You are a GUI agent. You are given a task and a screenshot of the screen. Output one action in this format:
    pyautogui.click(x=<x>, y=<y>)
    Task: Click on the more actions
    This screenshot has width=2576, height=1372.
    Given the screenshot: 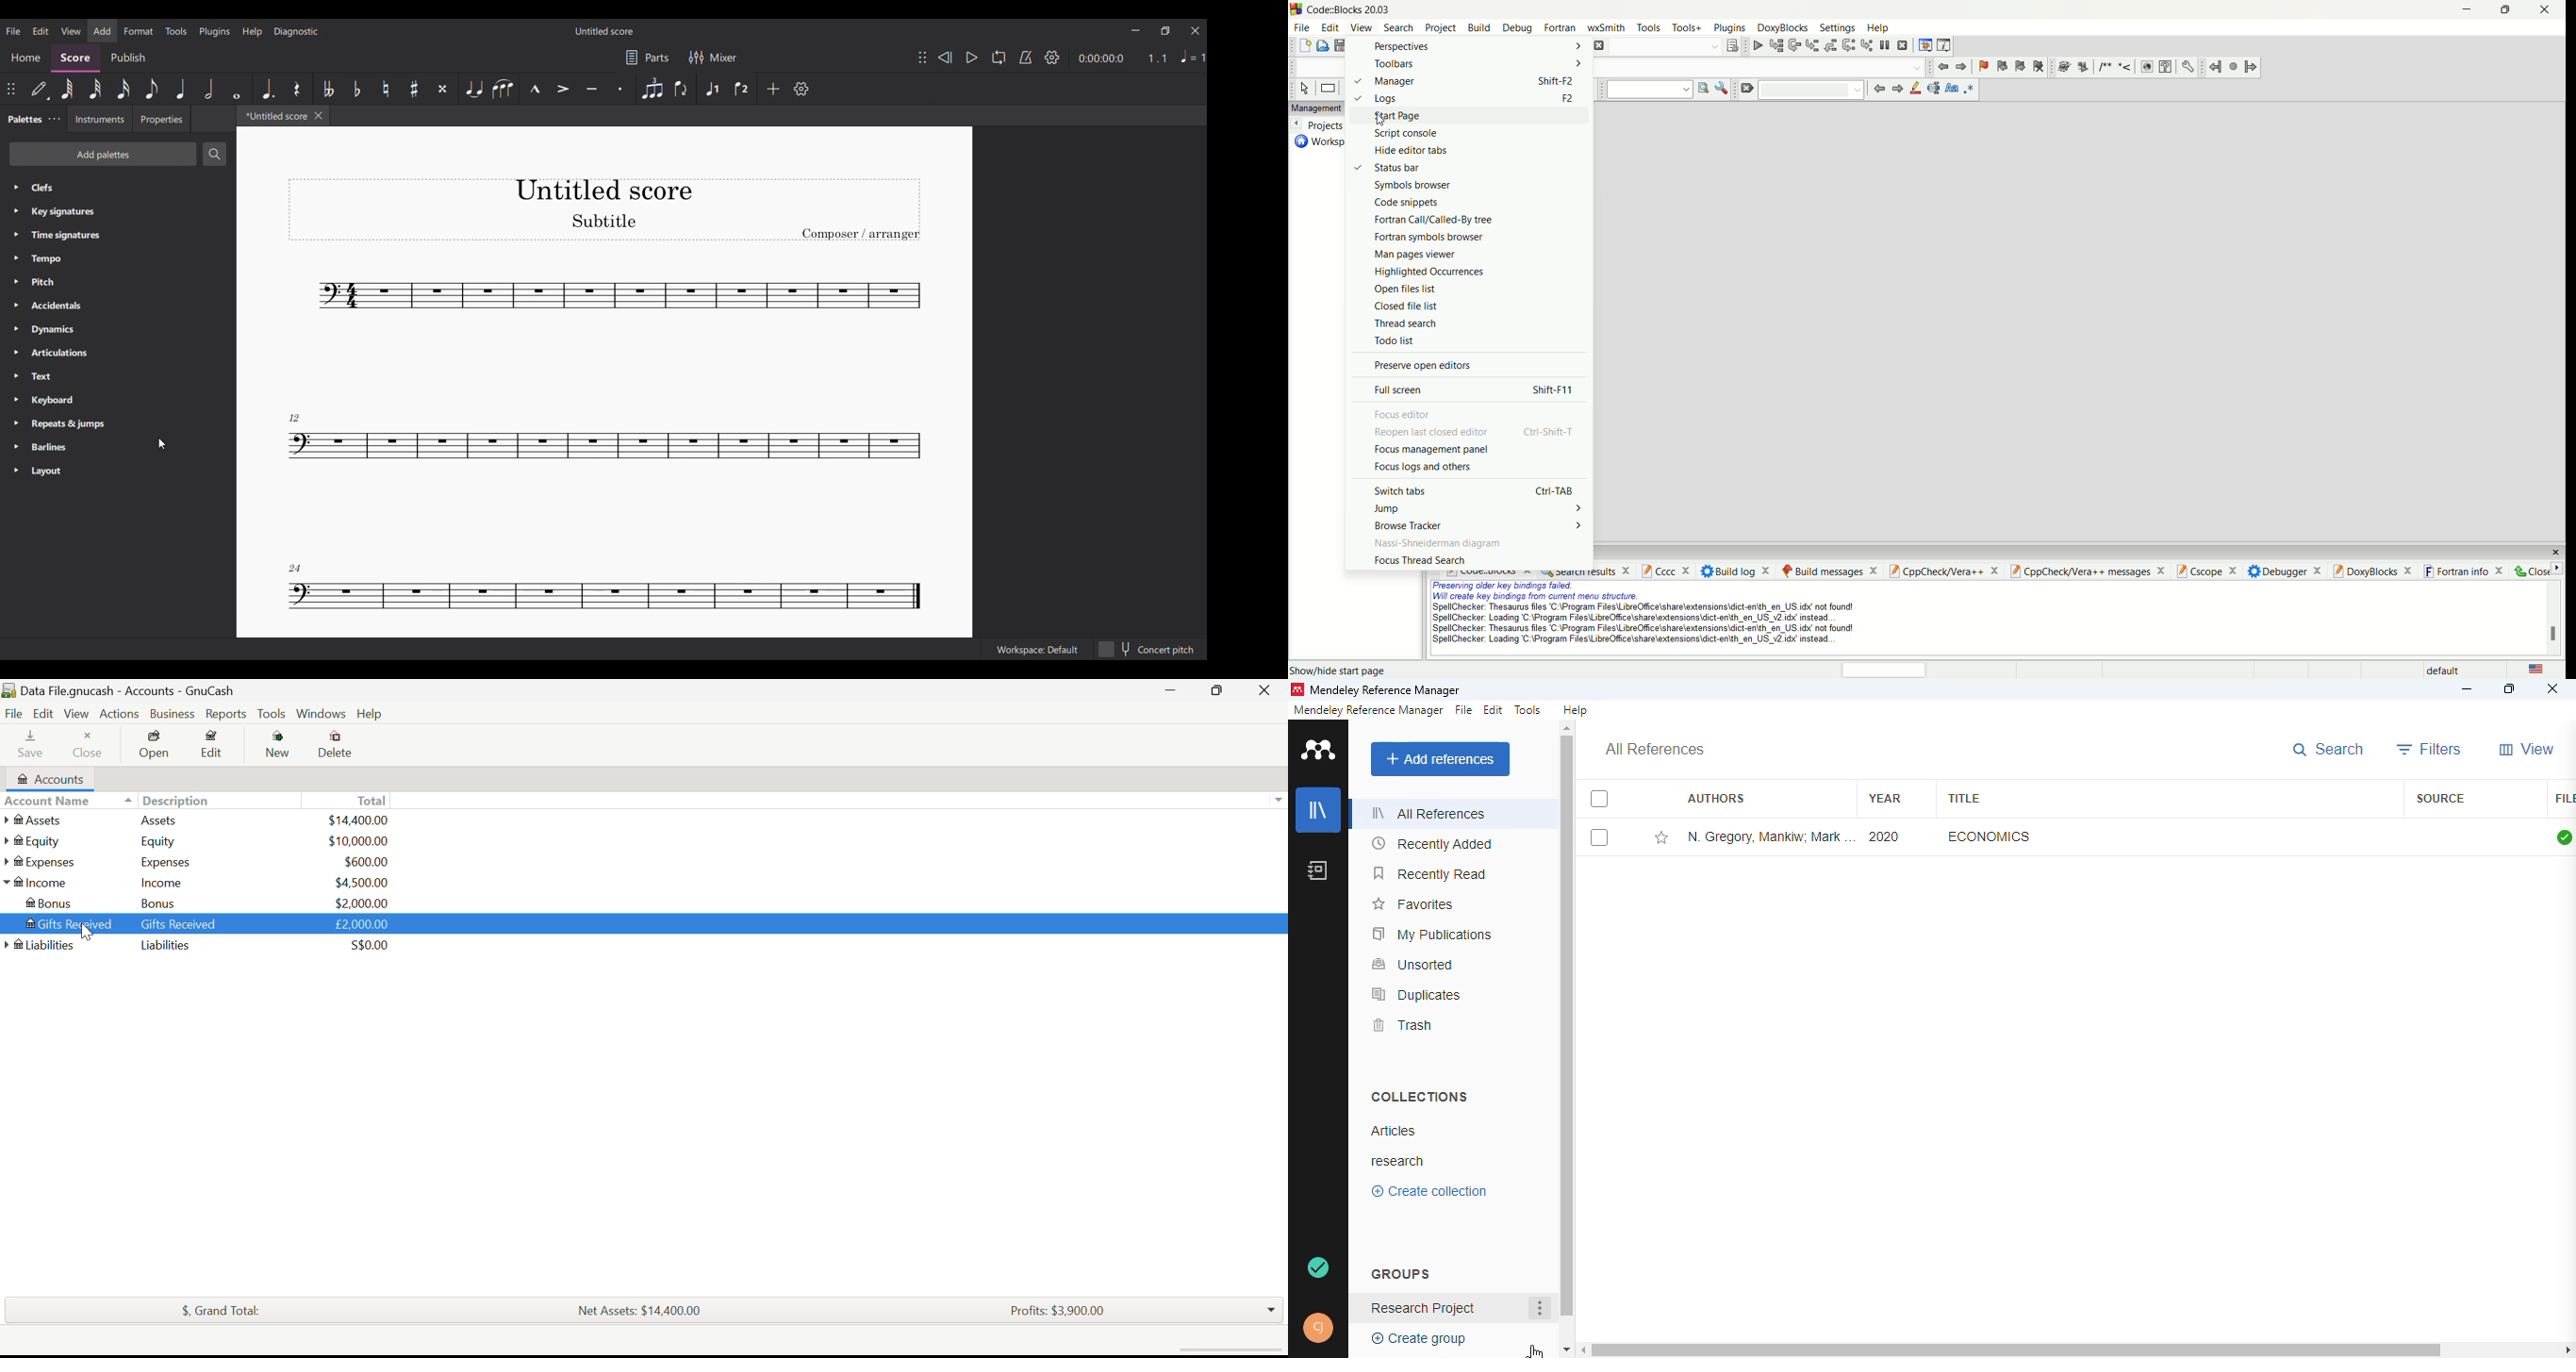 What is the action you would take?
    pyautogui.click(x=1540, y=1309)
    